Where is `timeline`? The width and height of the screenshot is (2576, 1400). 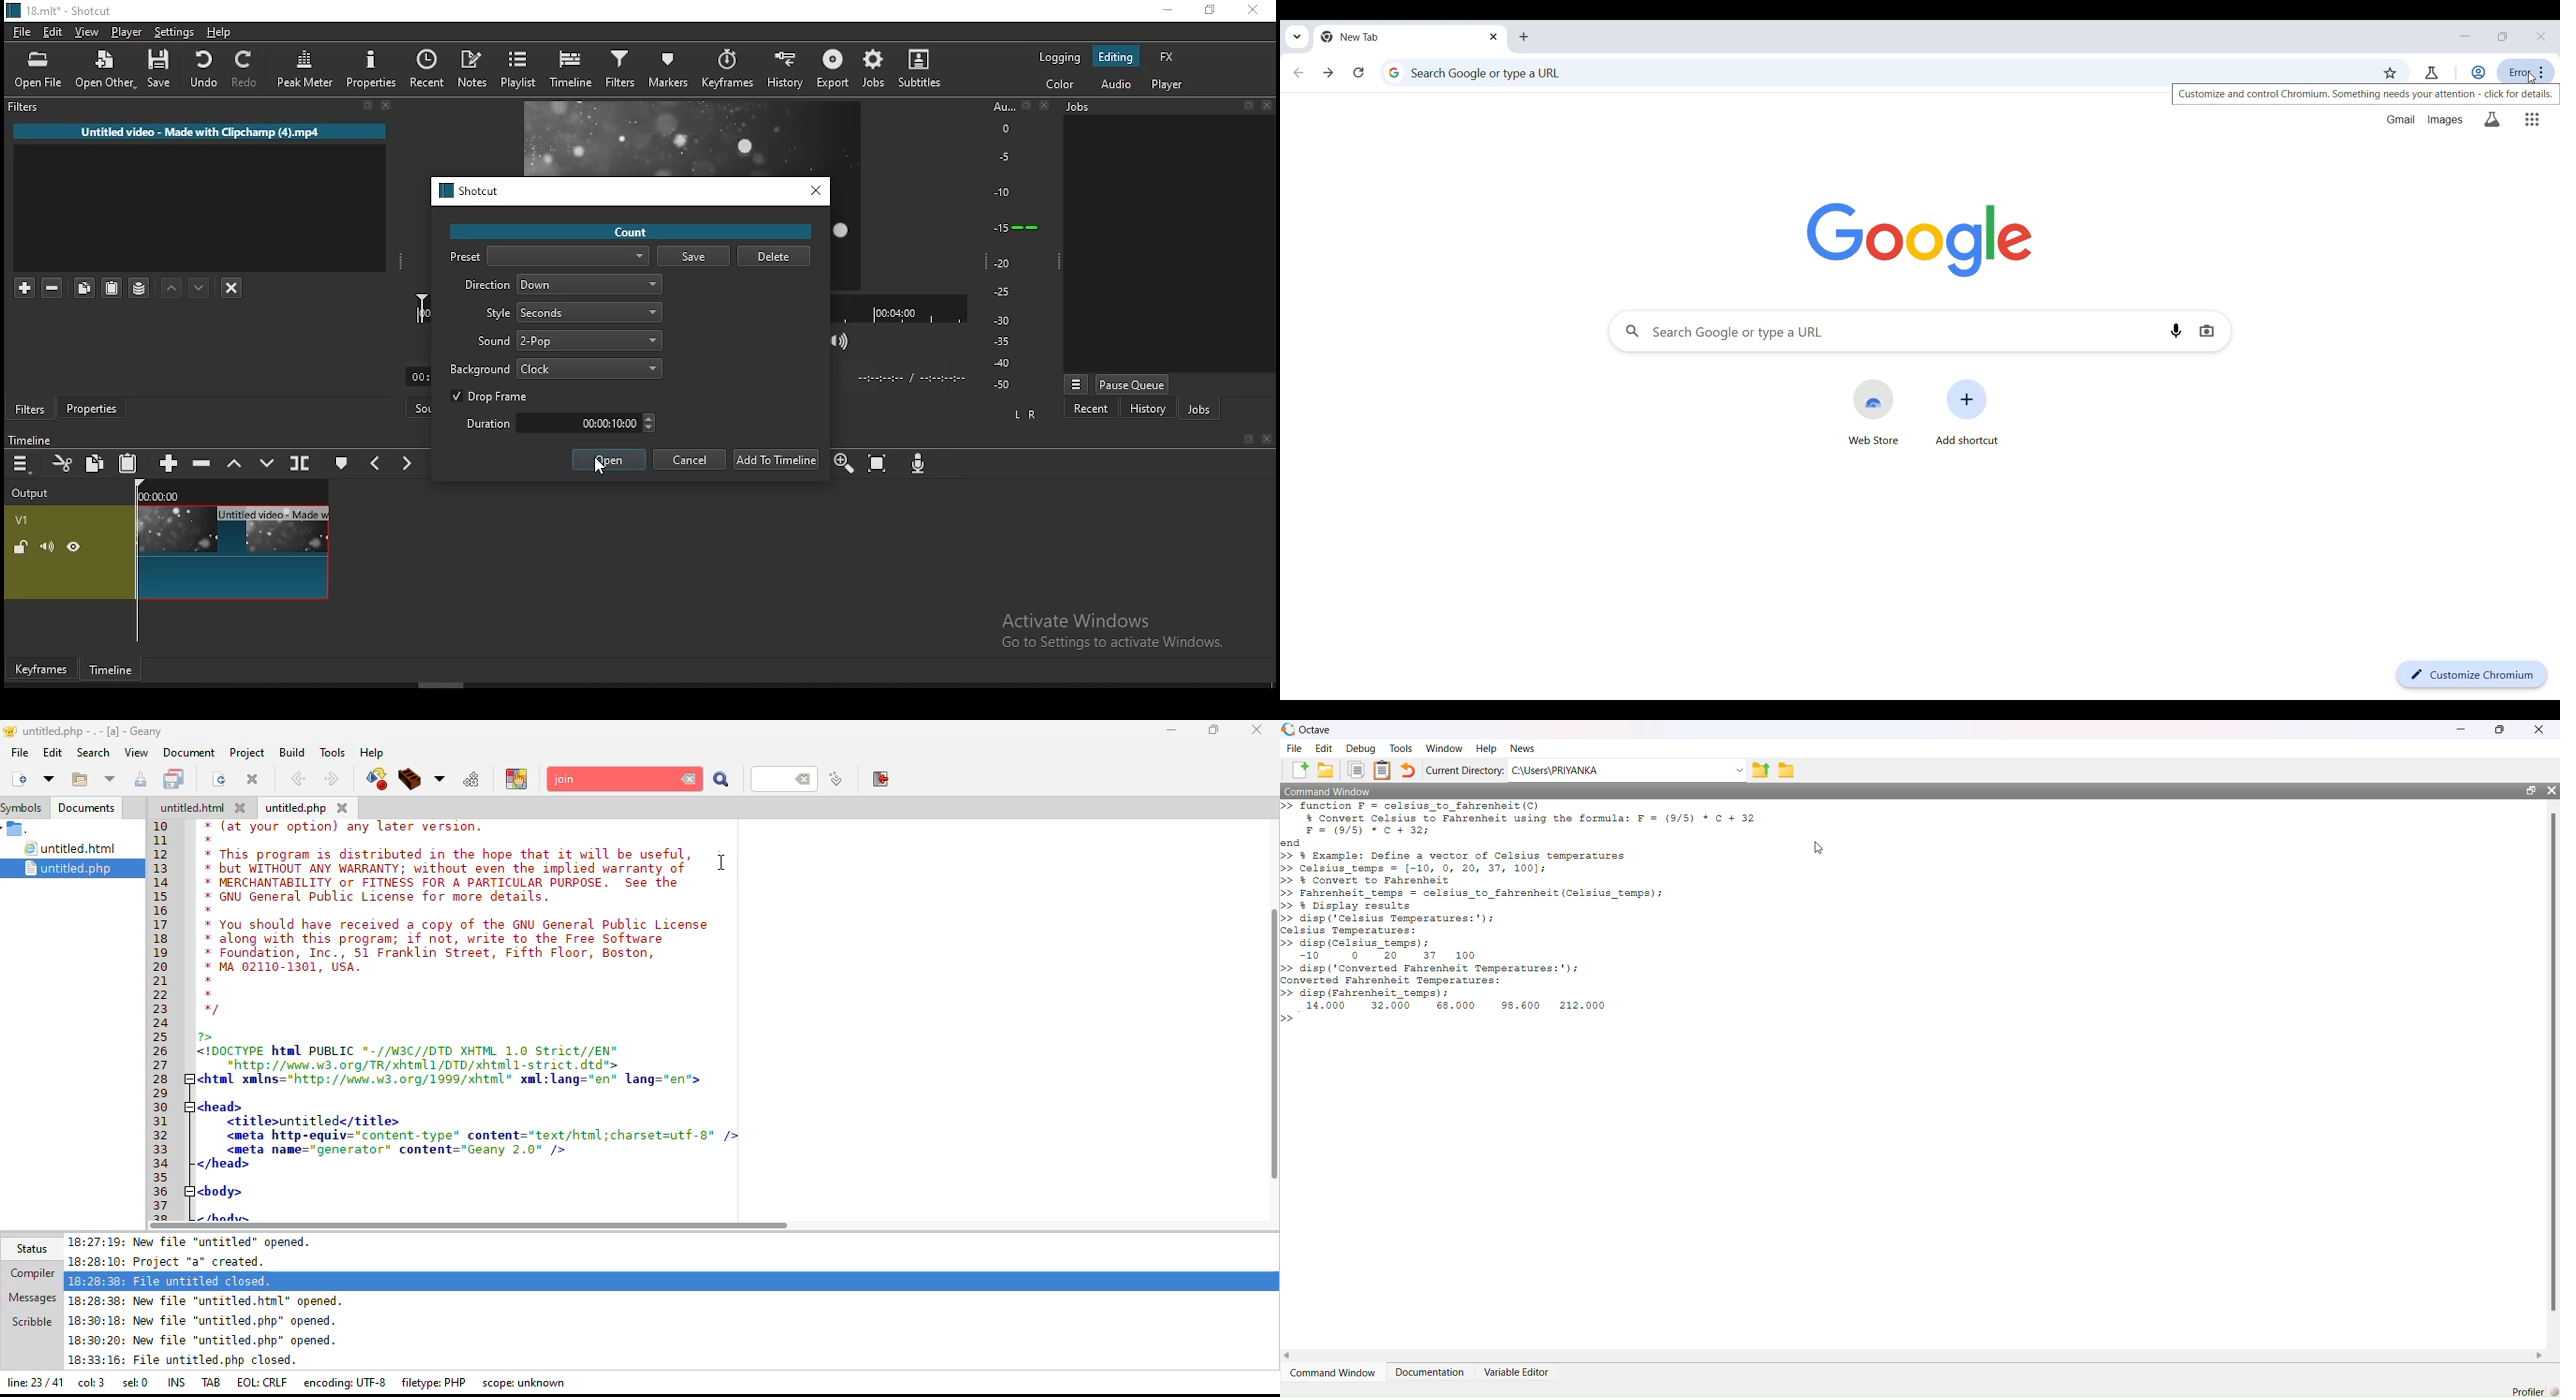
timeline is located at coordinates (571, 68).